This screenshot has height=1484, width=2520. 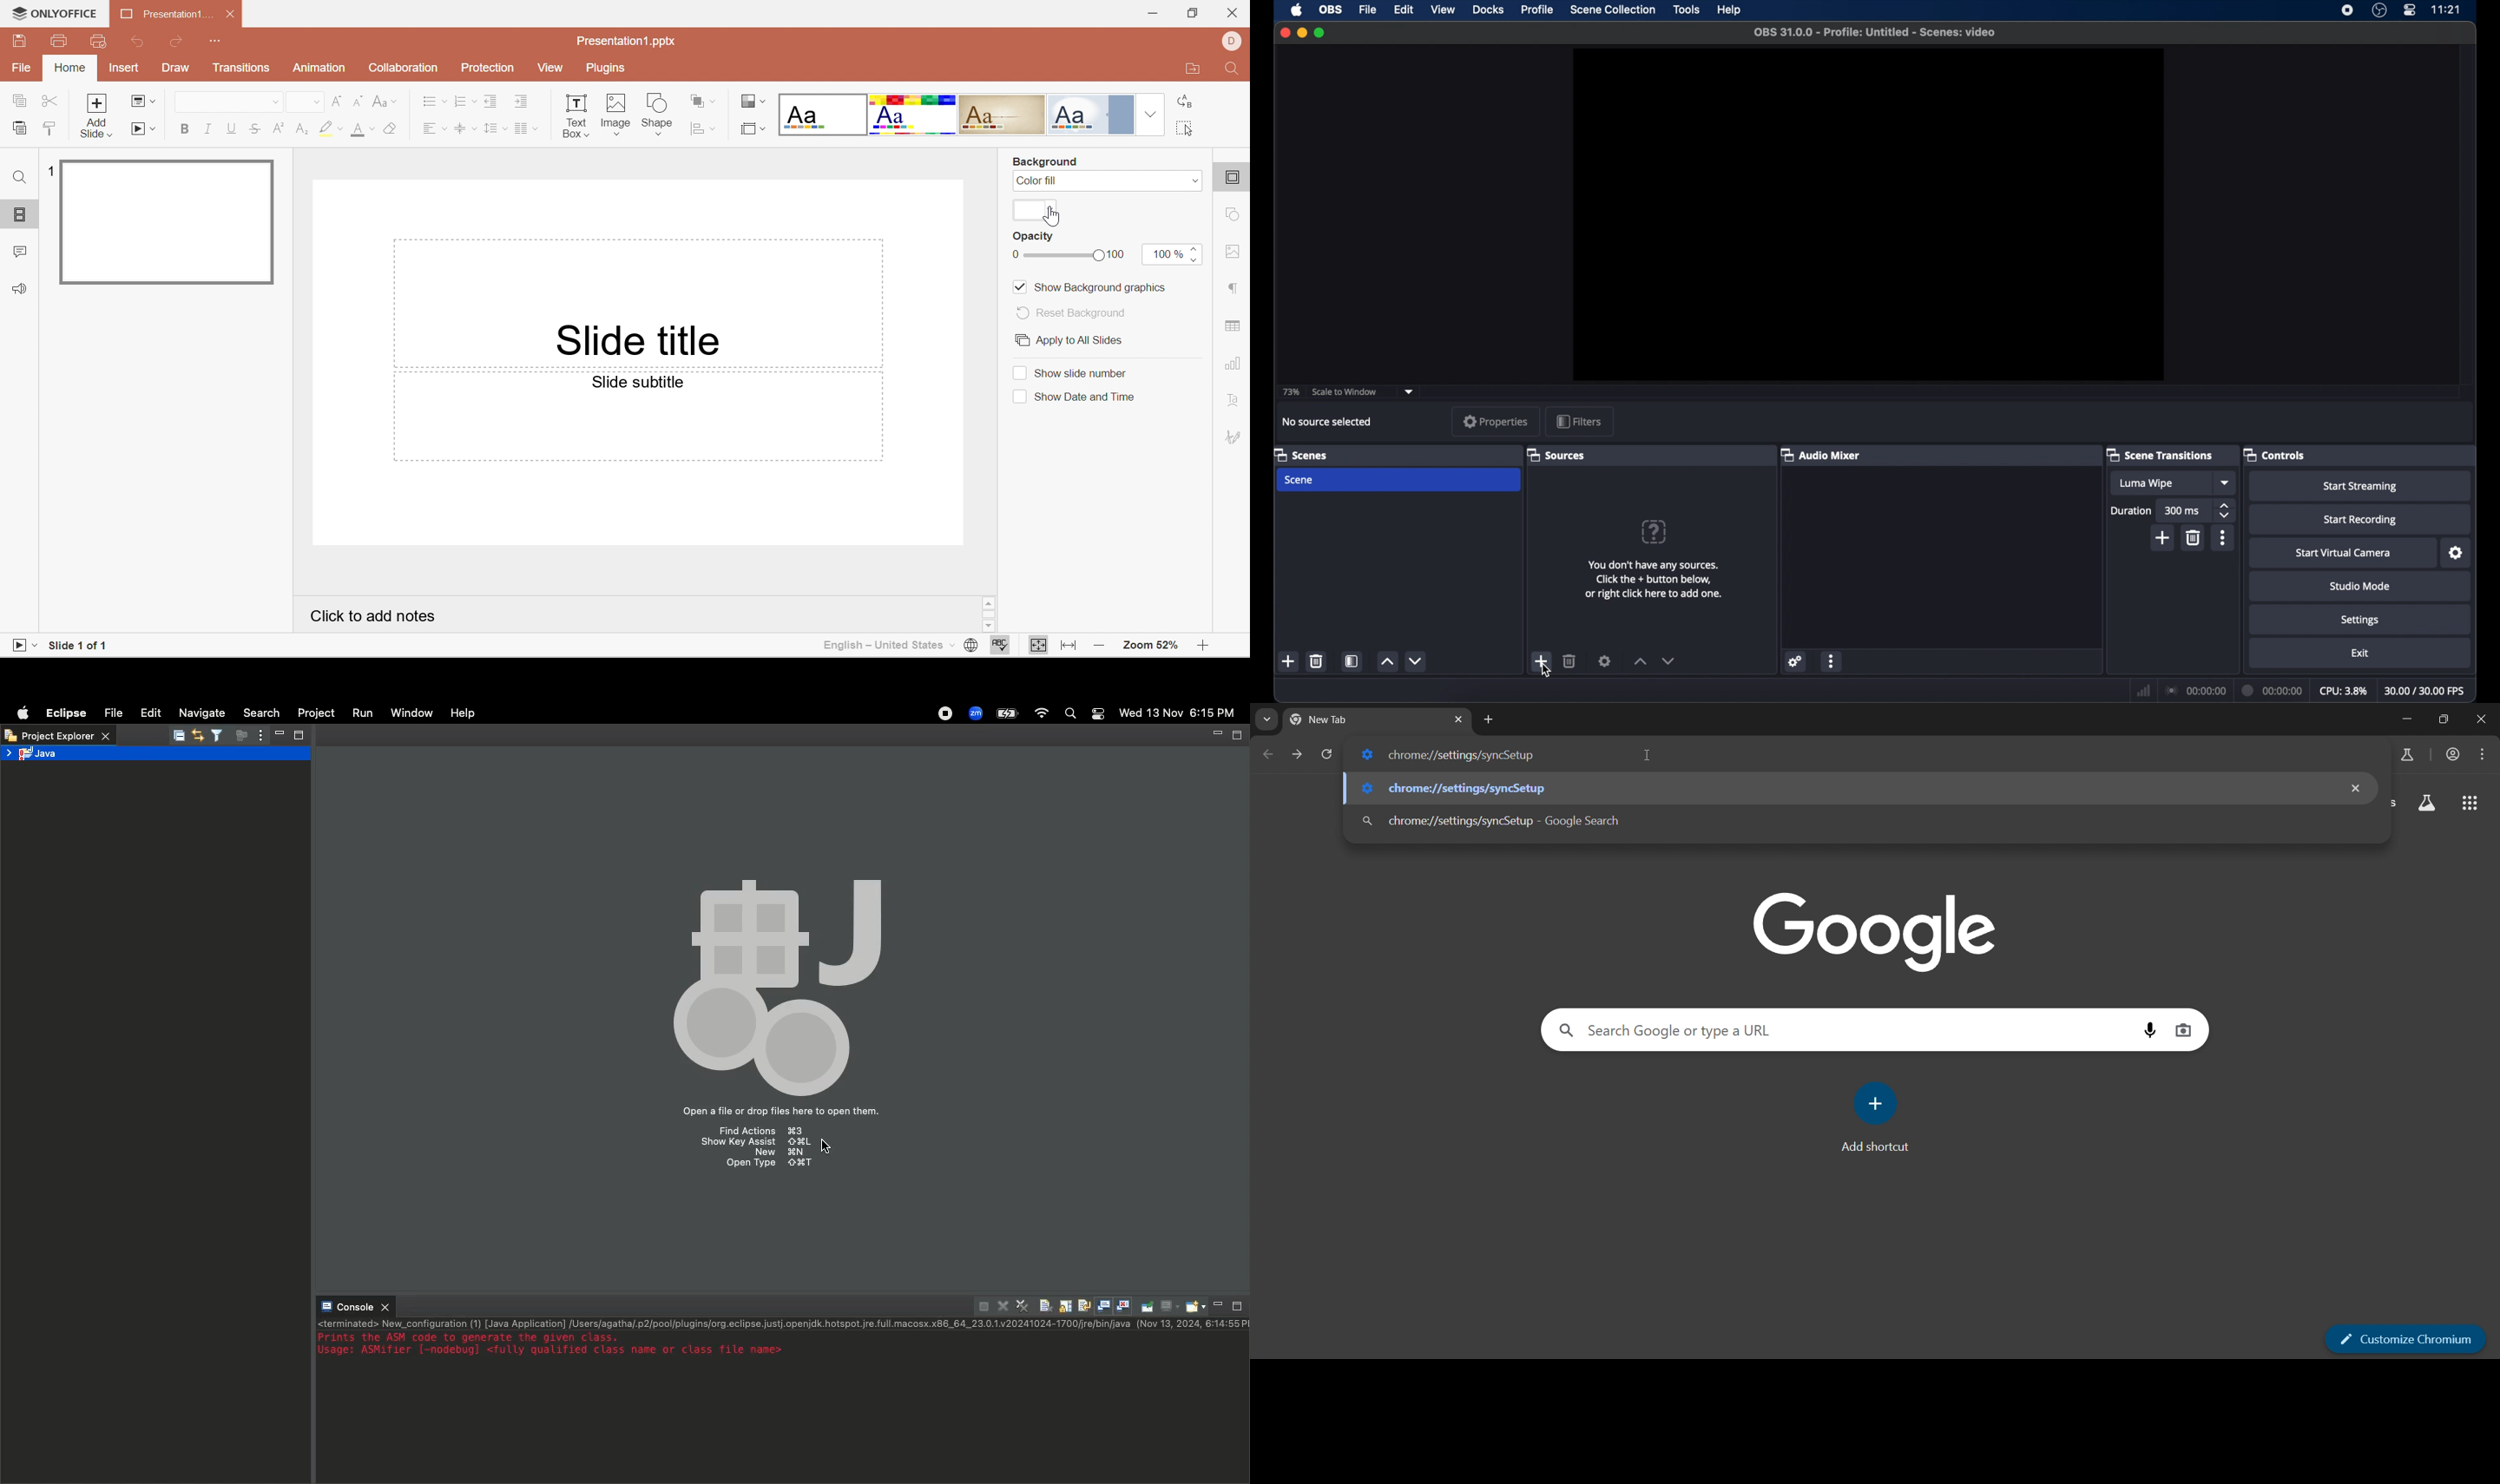 I want to click on Vertical Align, so click(x=466, y=130).